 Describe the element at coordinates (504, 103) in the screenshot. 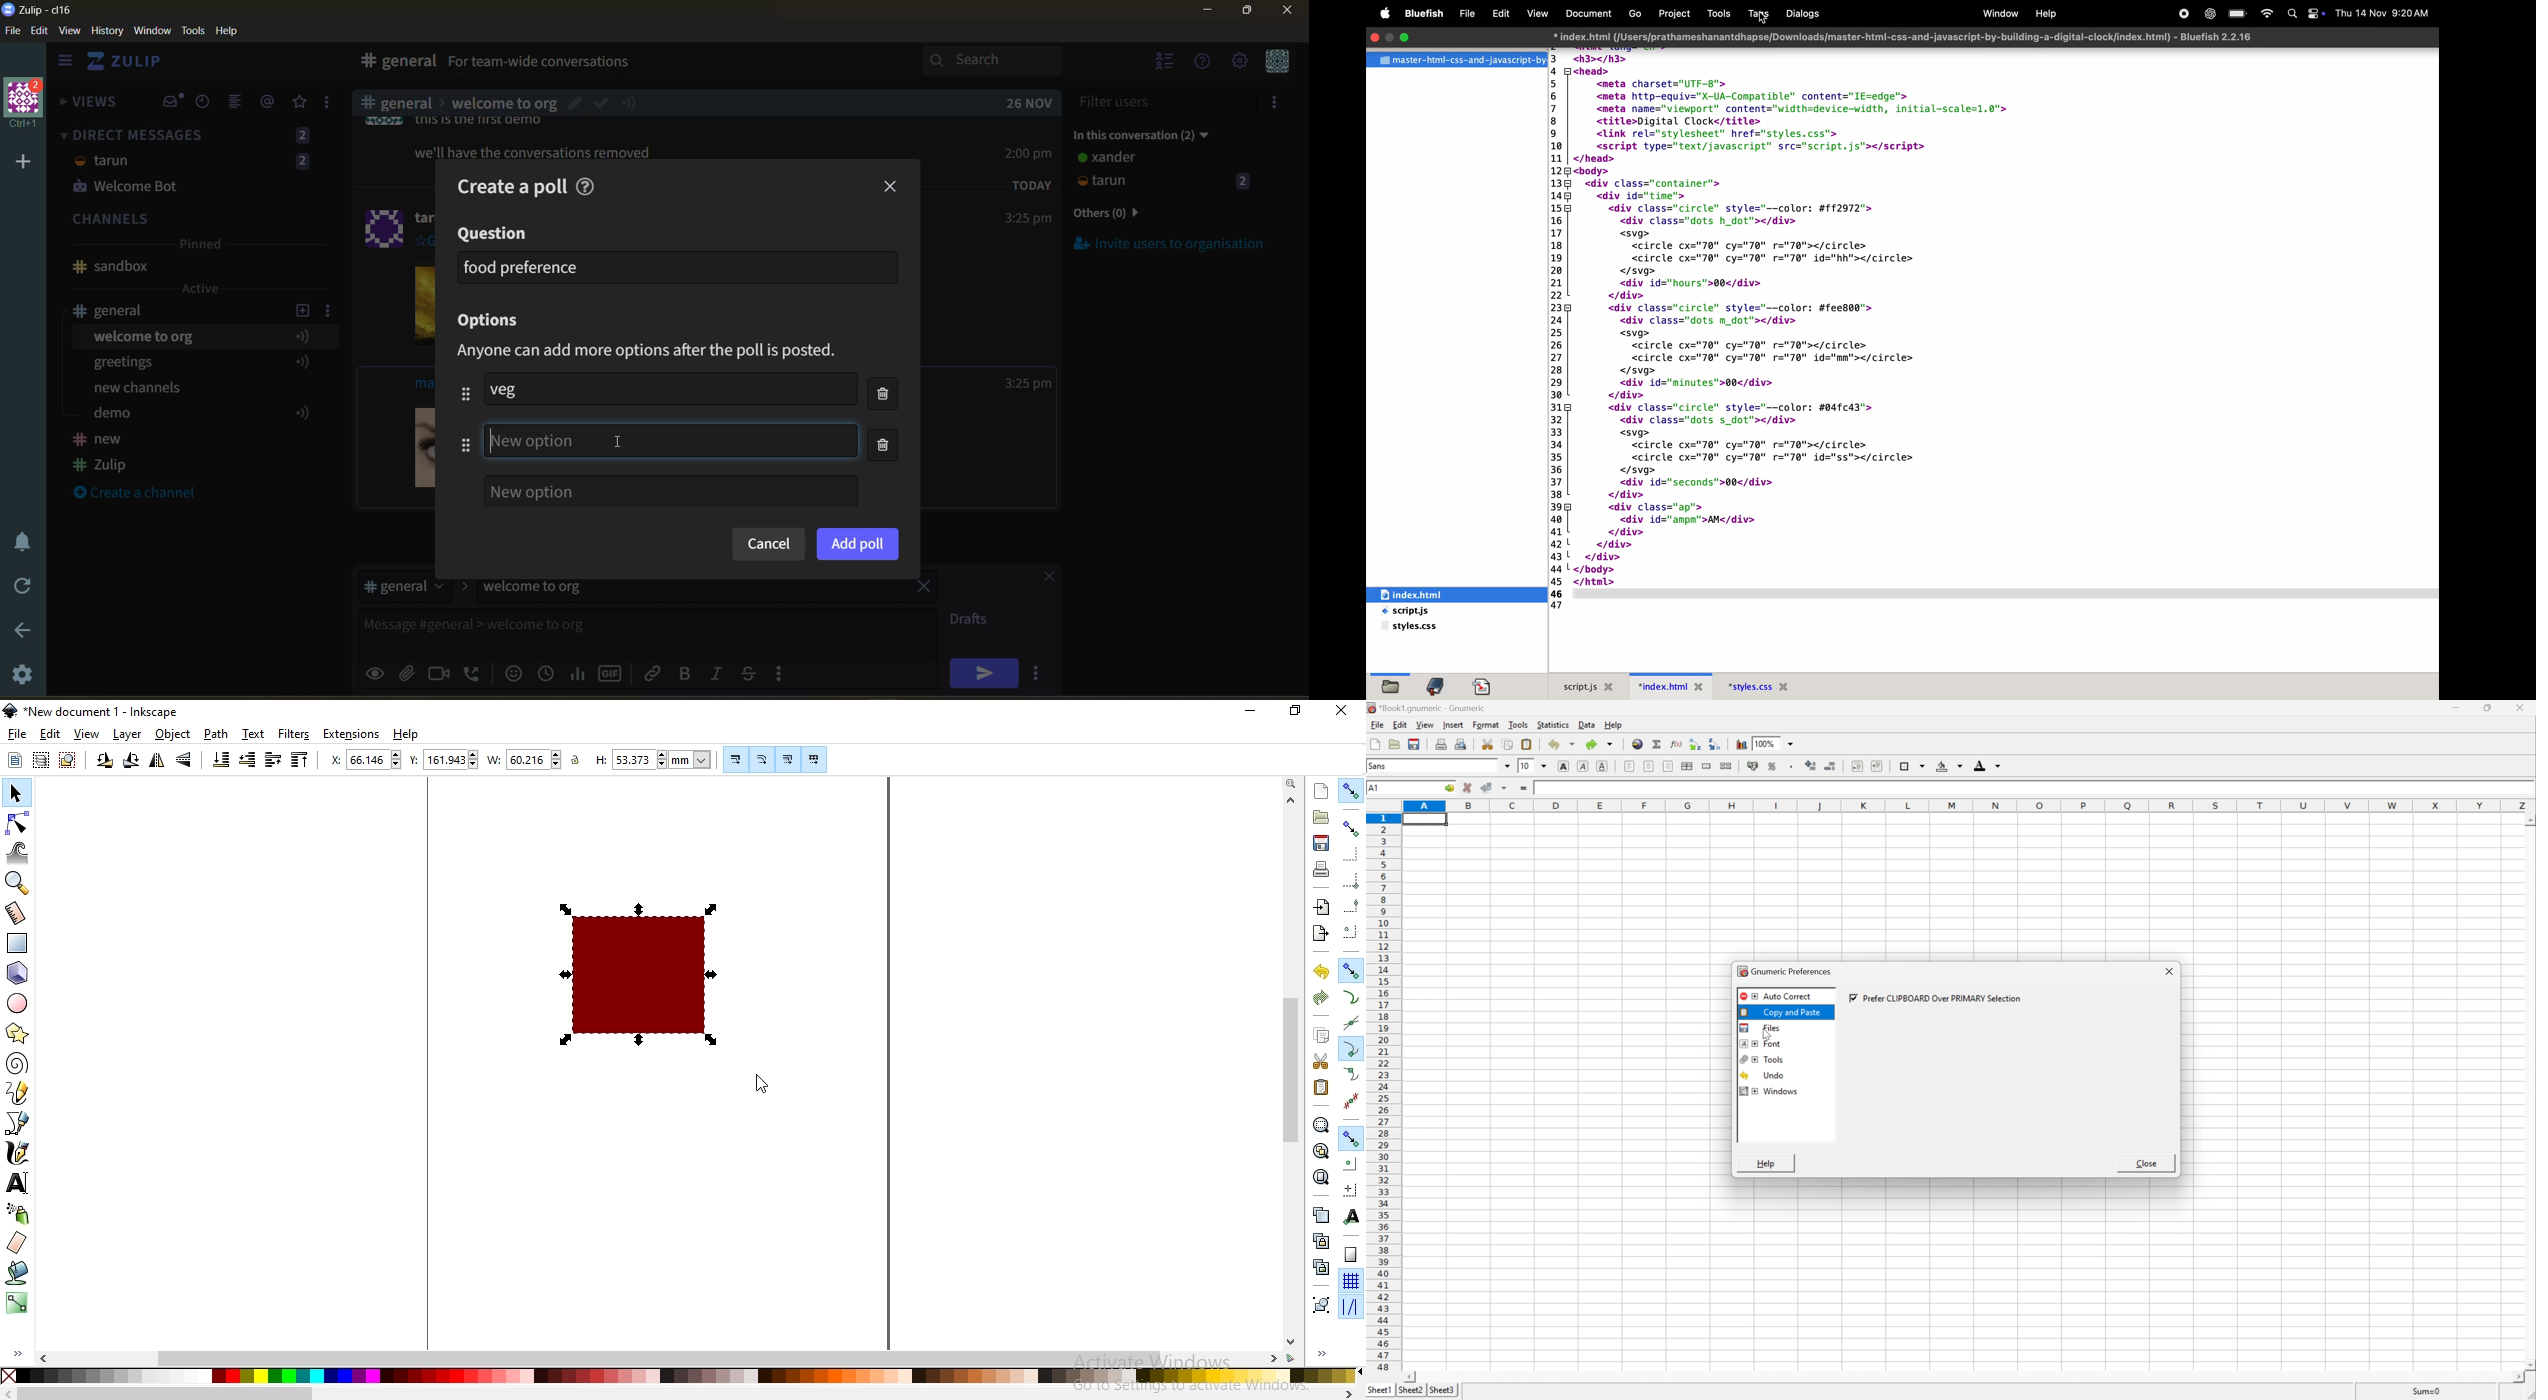

I see `` at that location.